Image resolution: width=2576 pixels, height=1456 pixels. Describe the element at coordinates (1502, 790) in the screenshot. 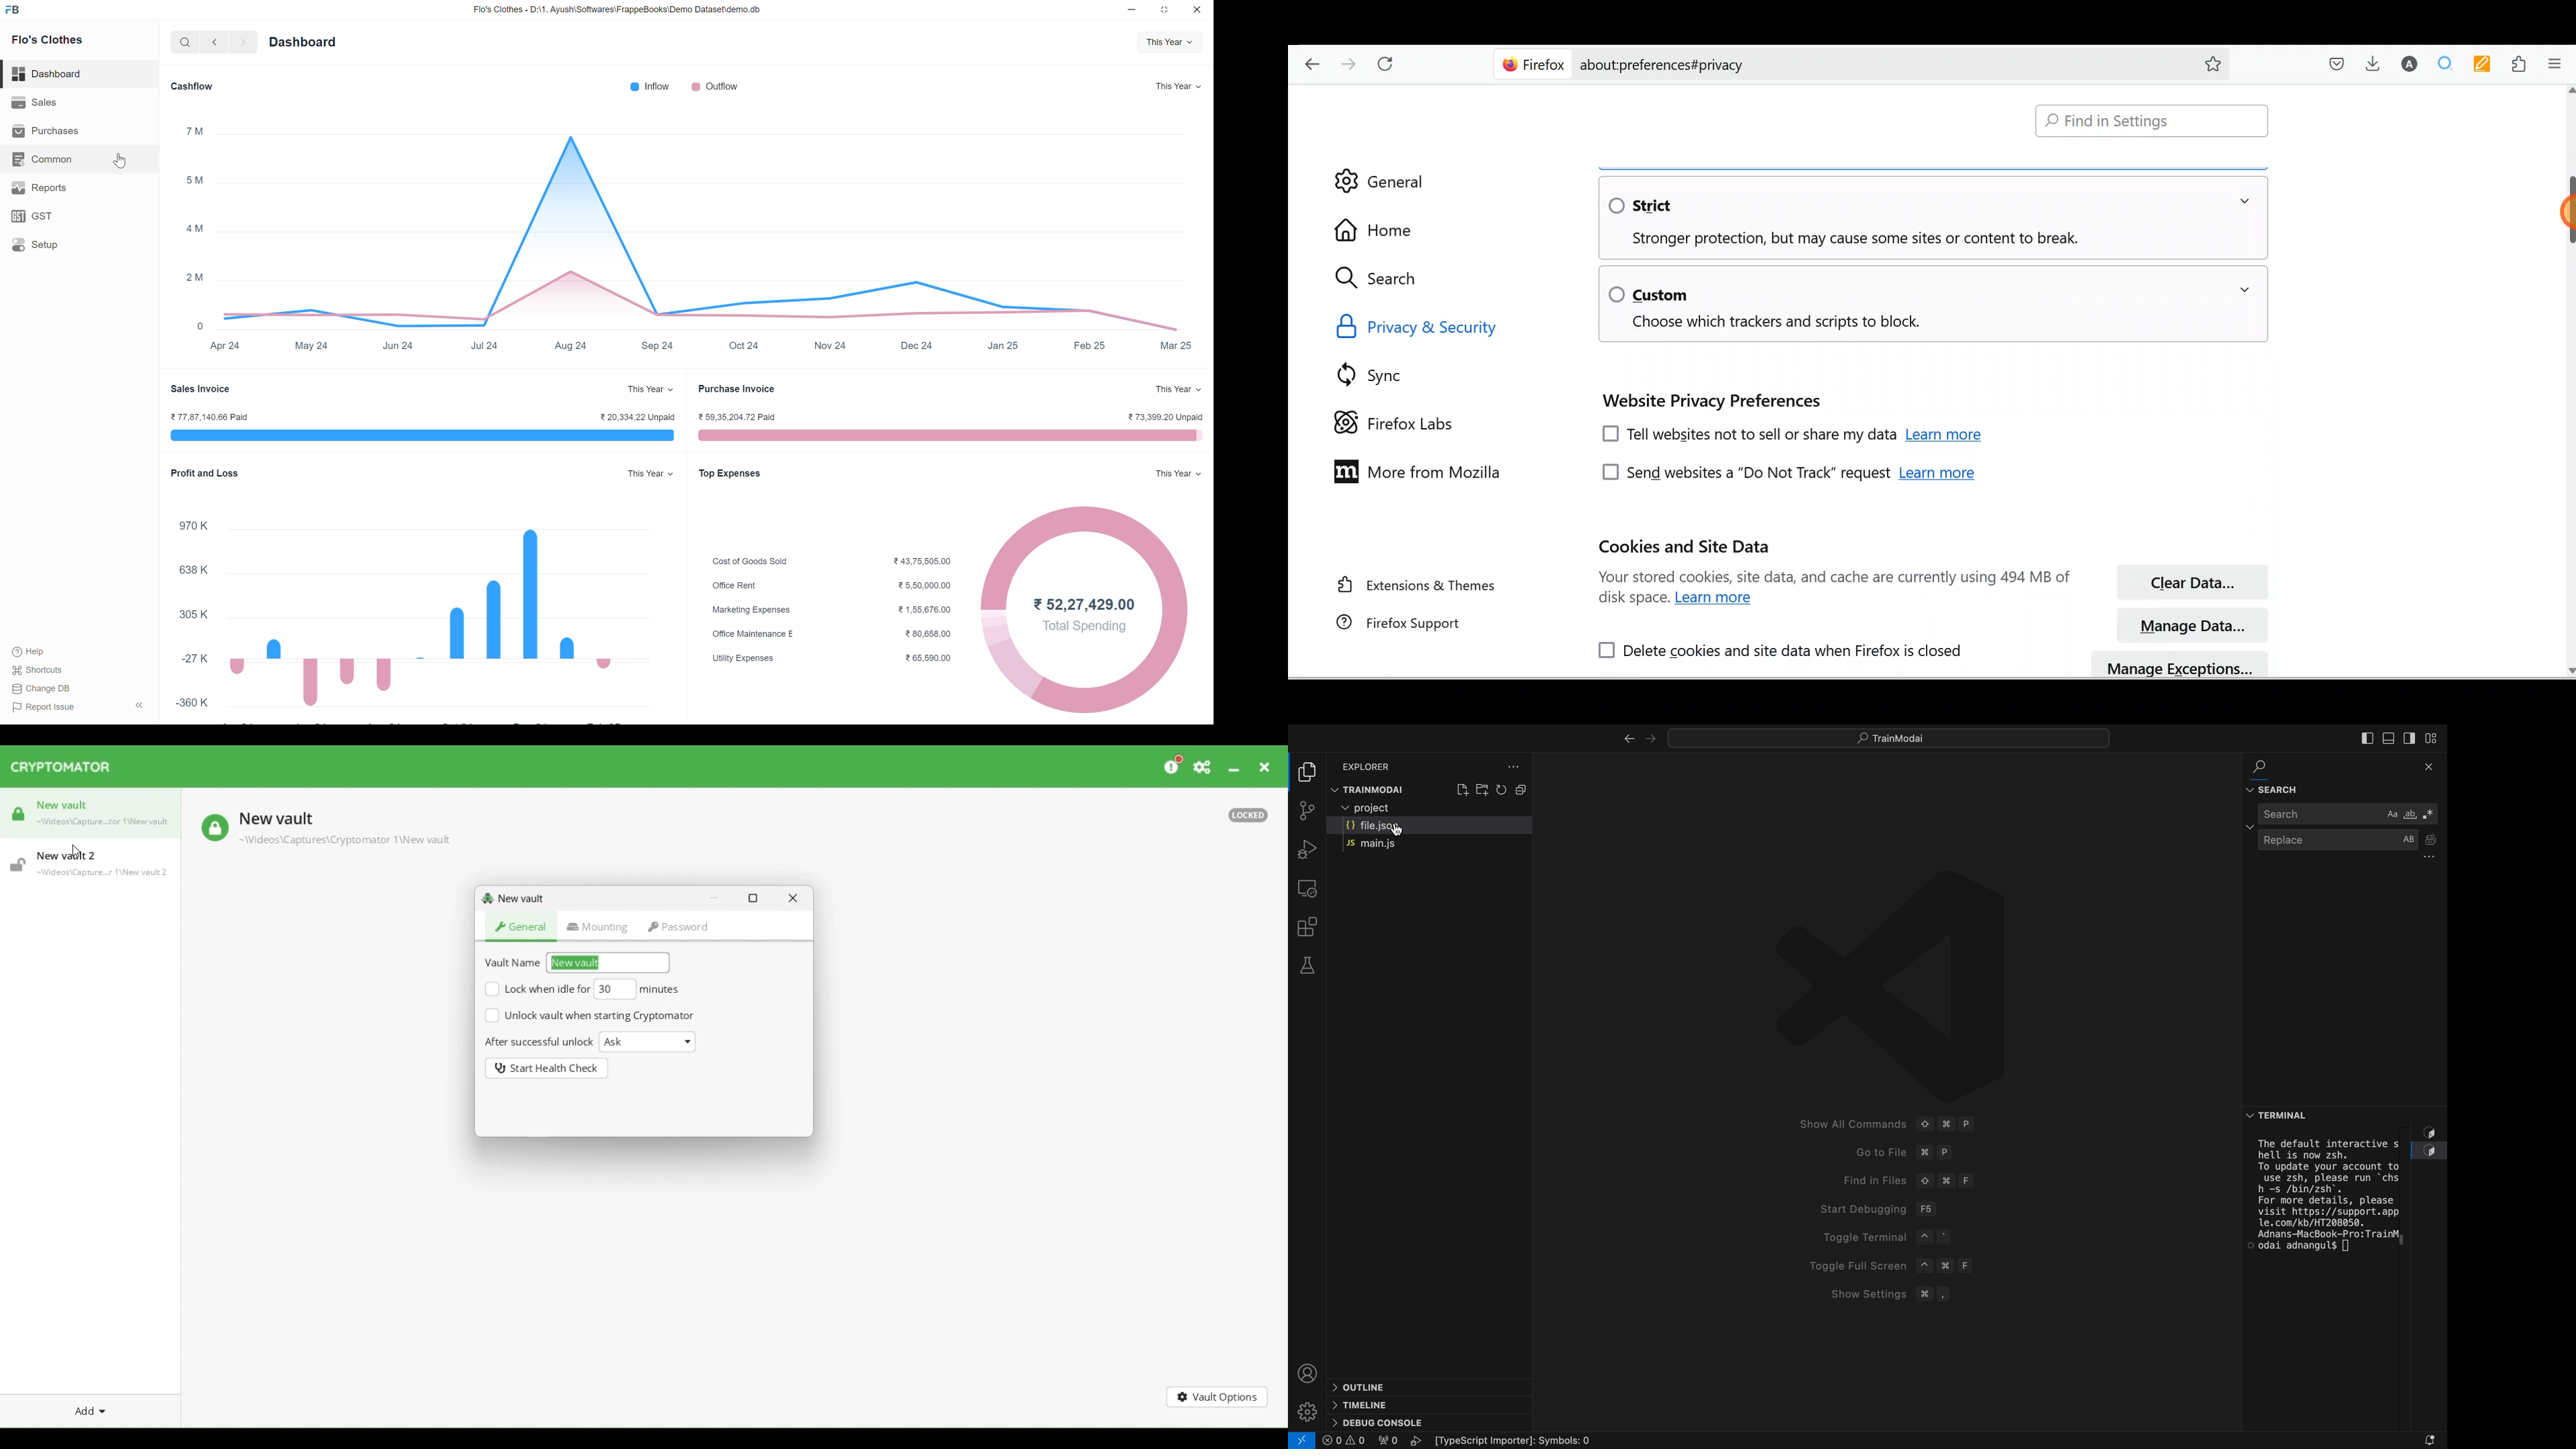

I see `restart` at that location.